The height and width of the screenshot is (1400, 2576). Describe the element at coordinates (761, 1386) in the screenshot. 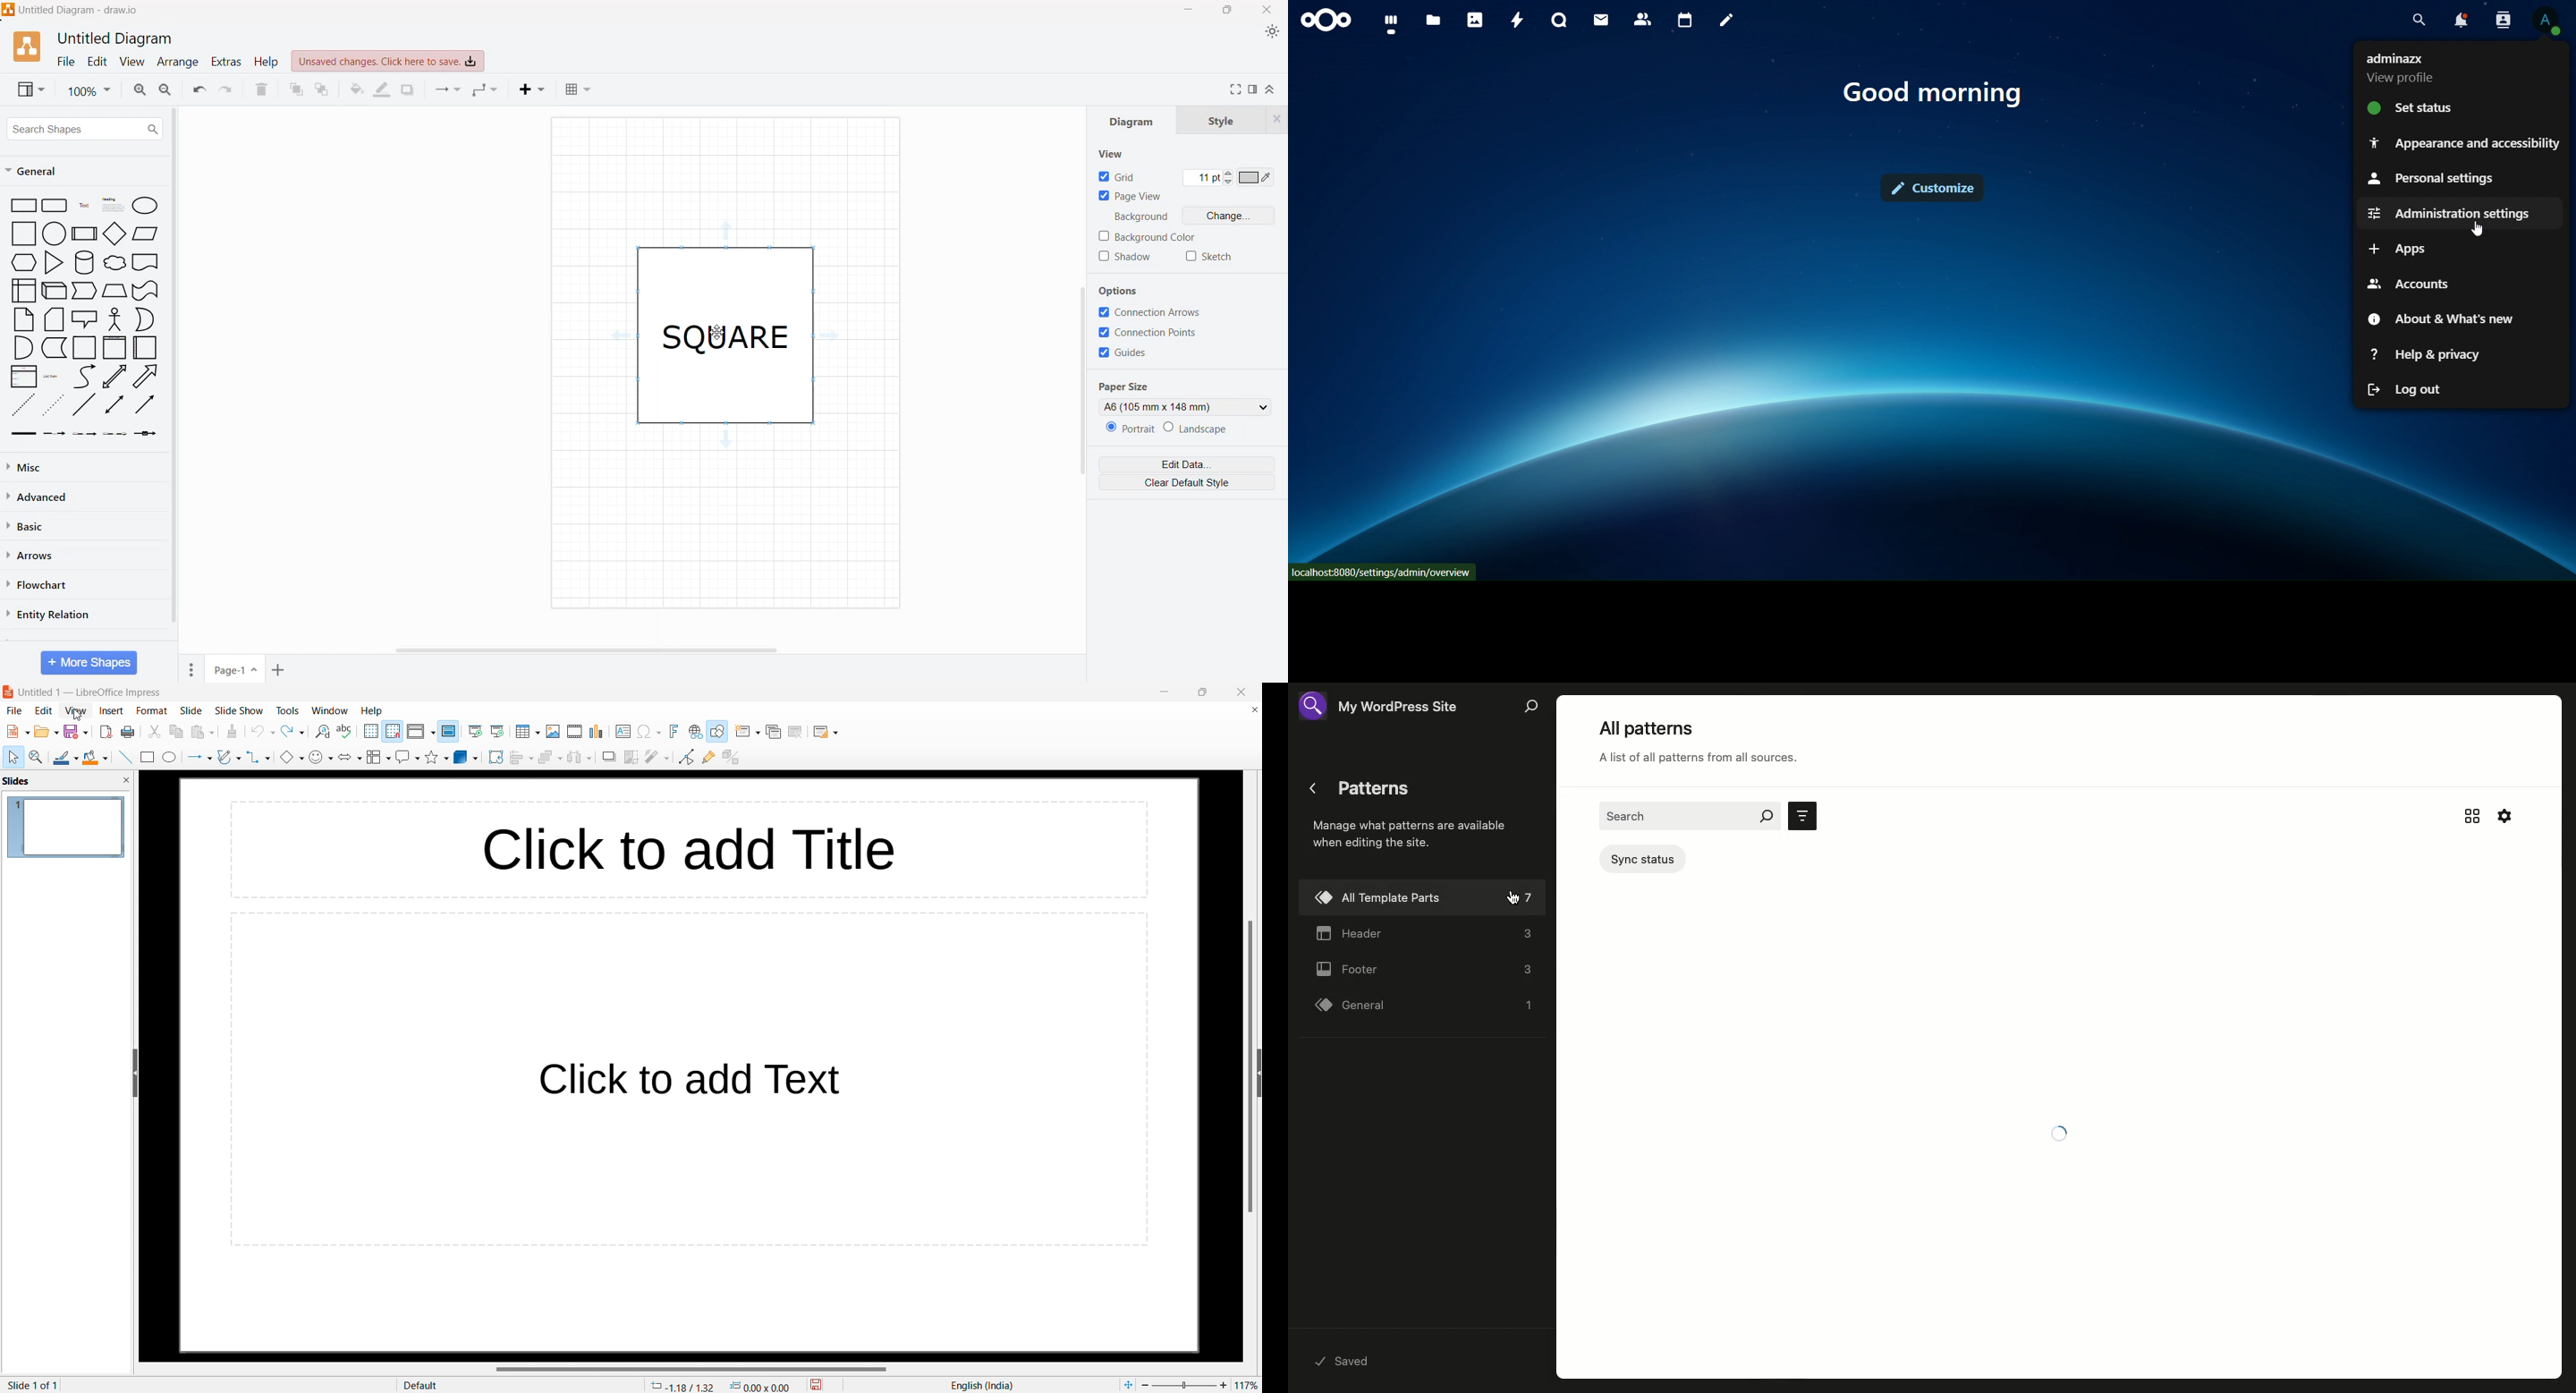

I see `dimensions` at that location.